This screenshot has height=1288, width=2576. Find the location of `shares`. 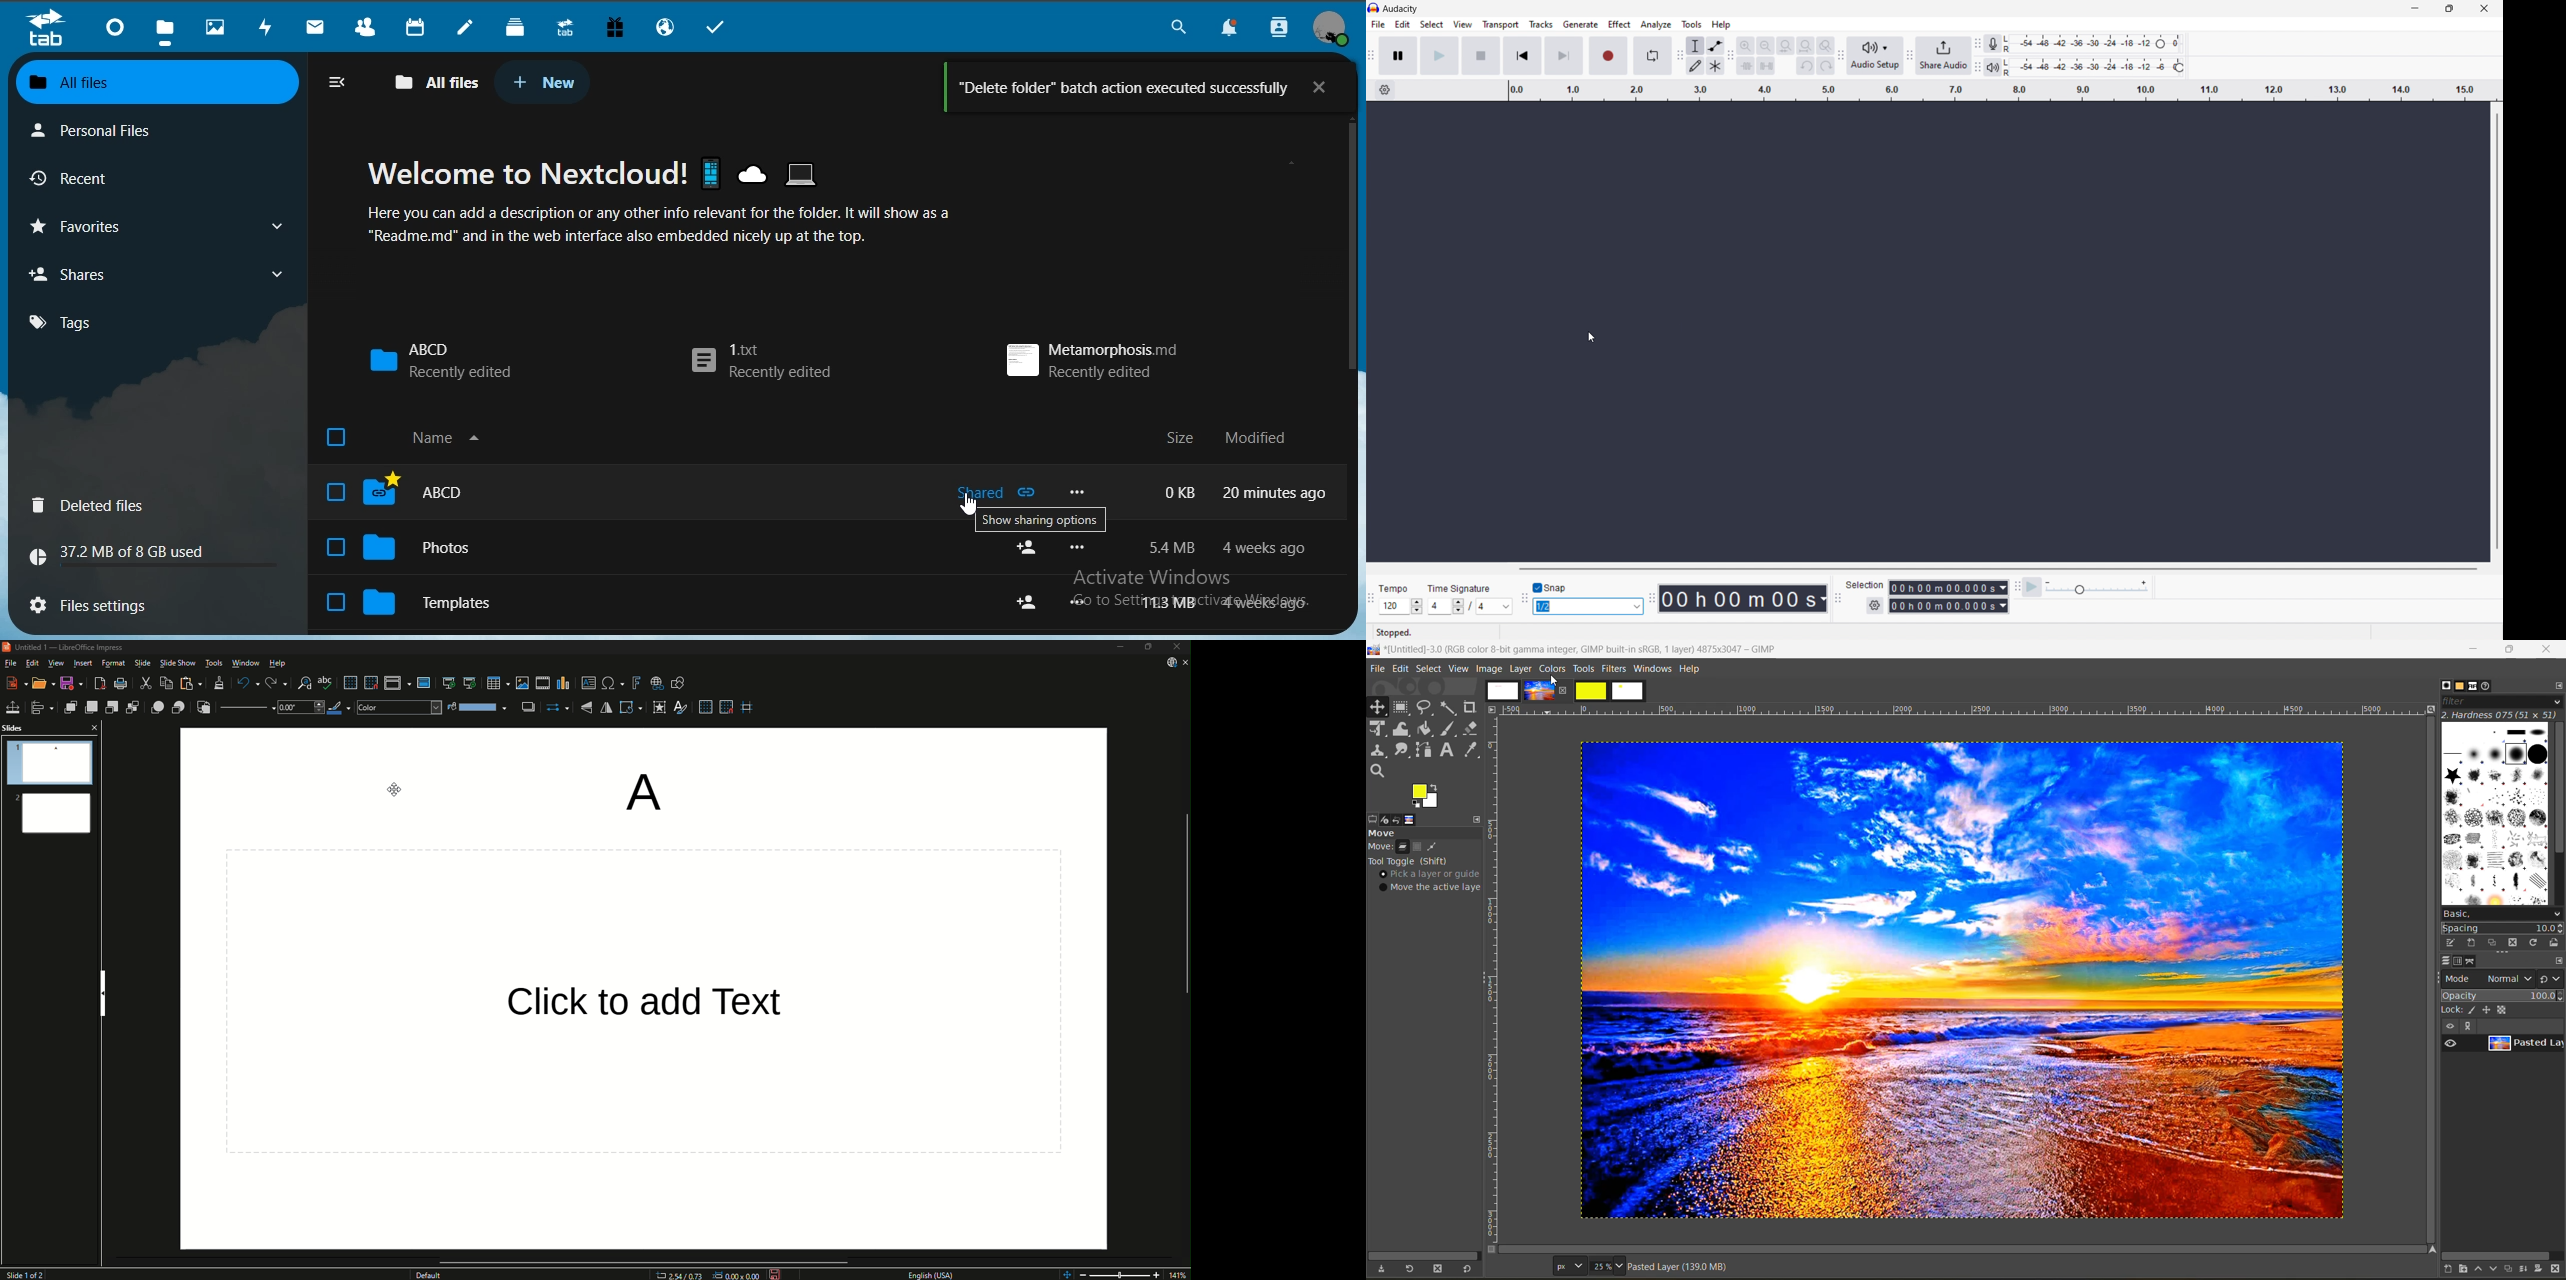

shares is located at coordinates (158, 272).